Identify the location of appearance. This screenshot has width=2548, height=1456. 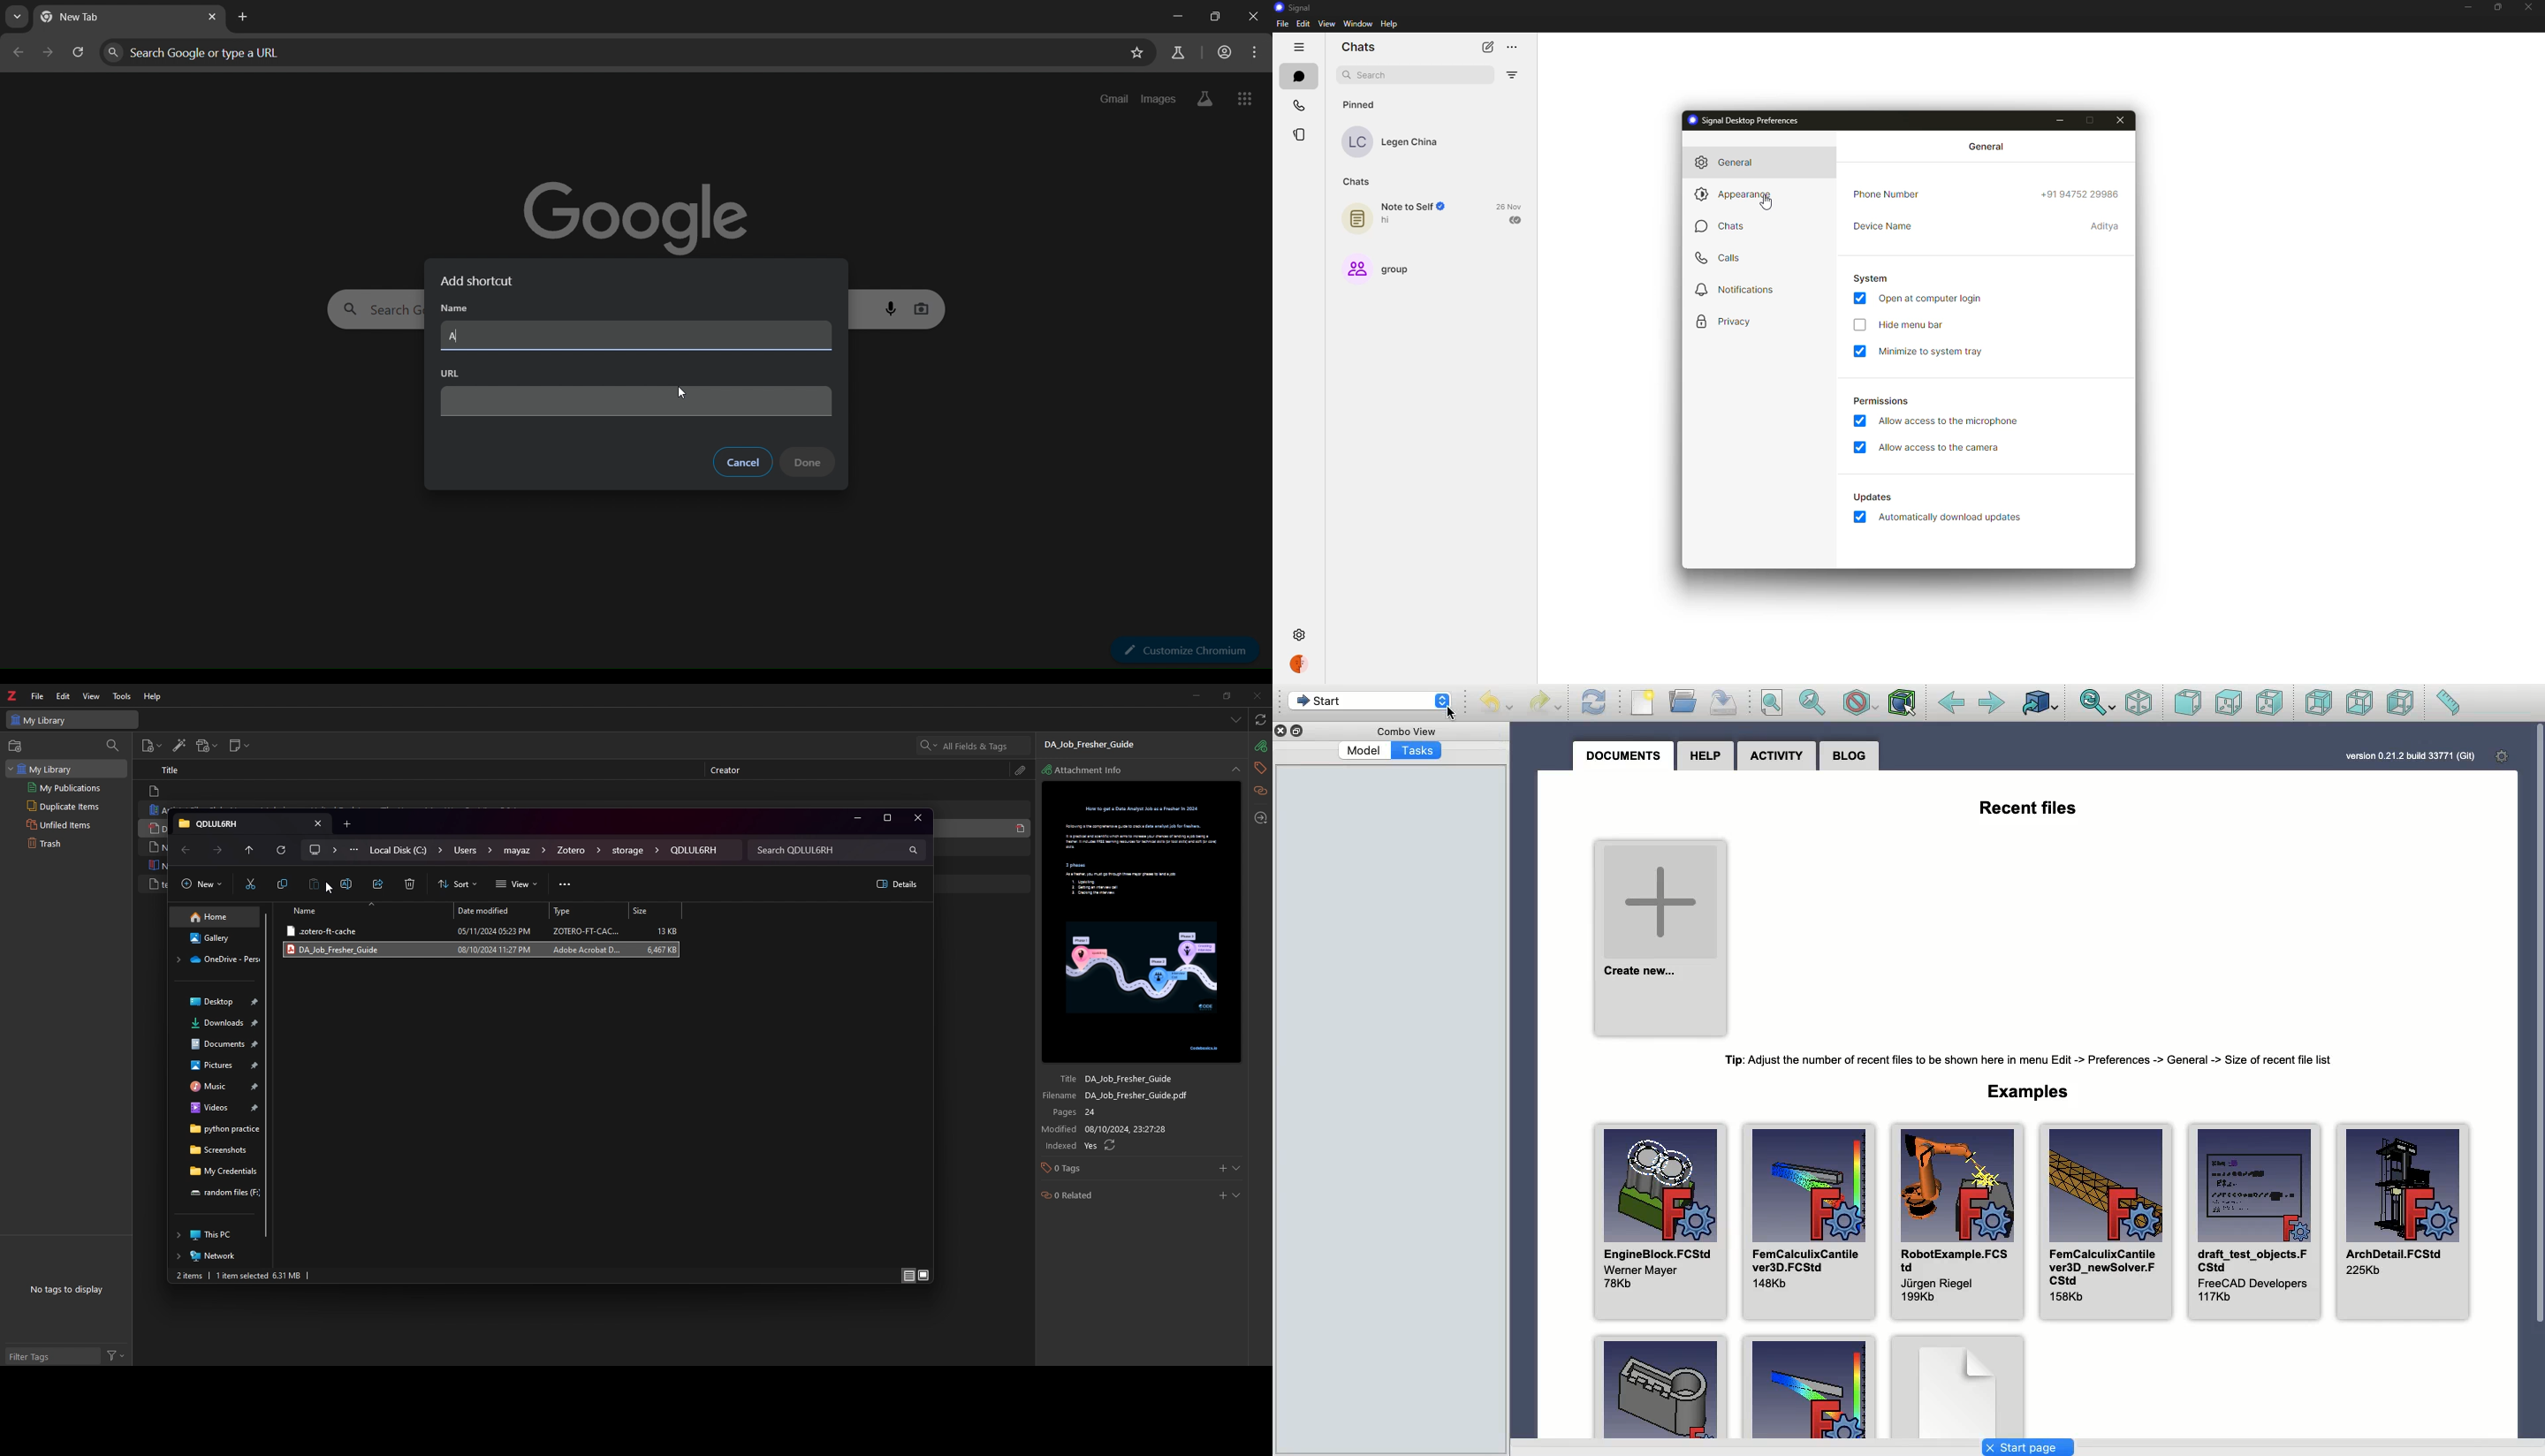
(1734, 194).